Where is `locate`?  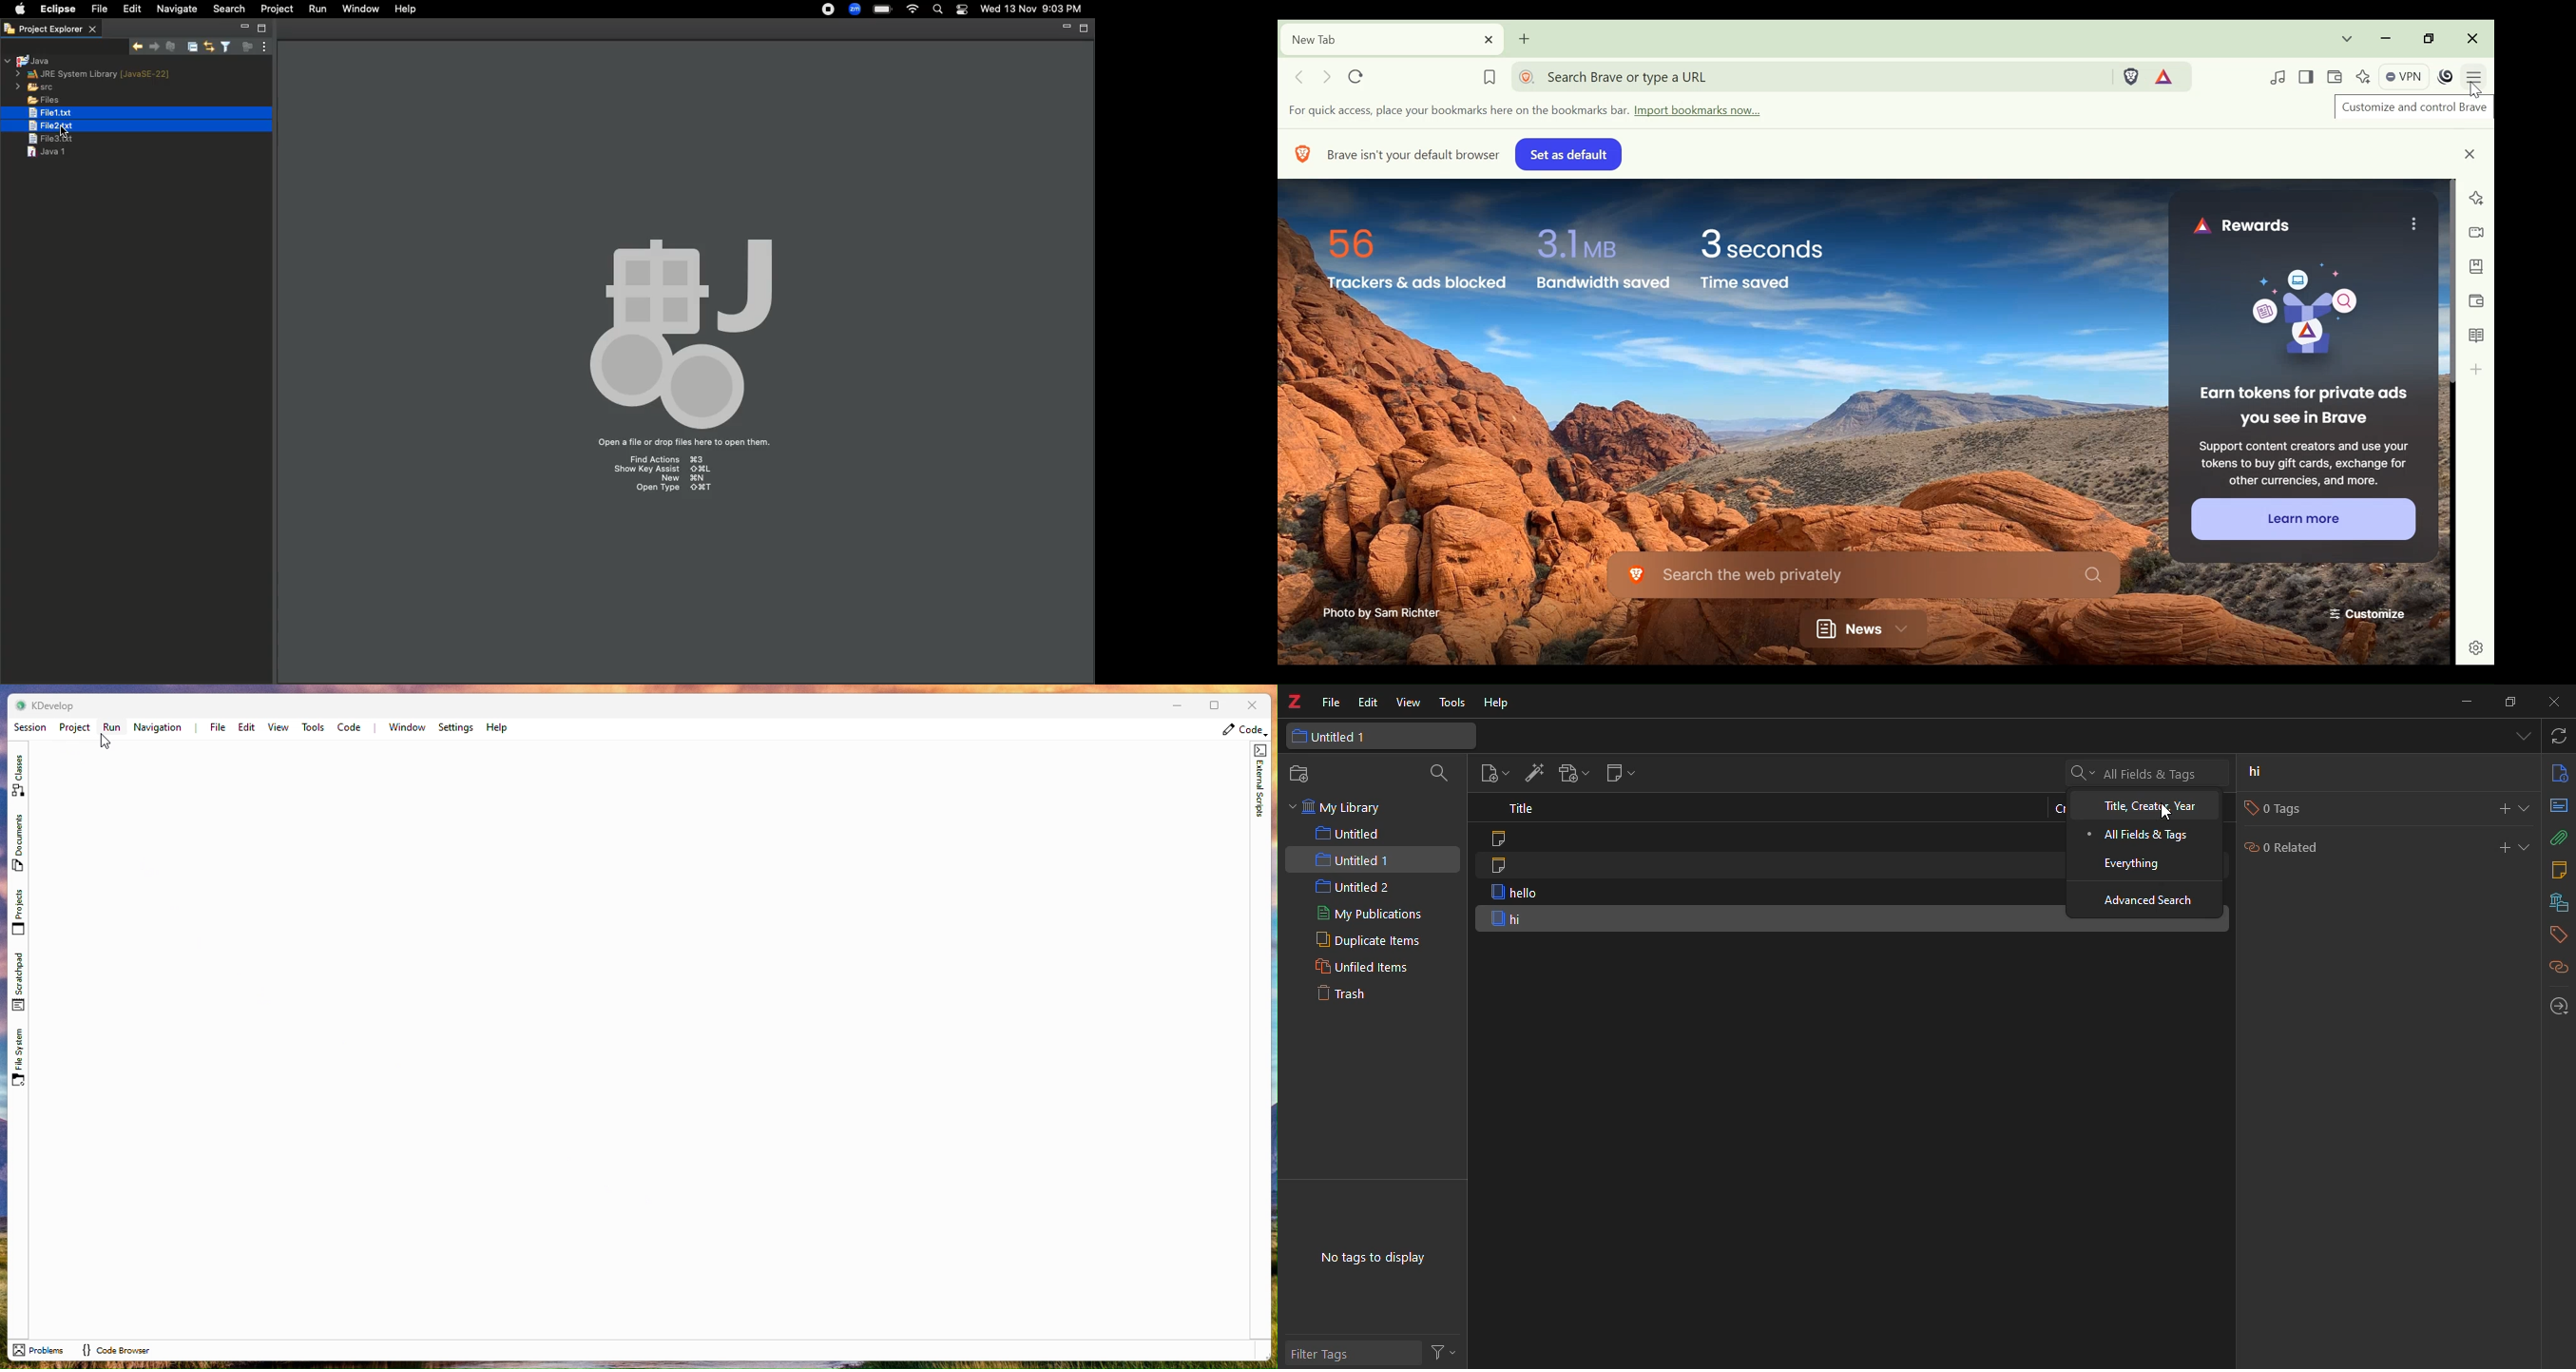
locate is located at coordinates (2557, 1005).